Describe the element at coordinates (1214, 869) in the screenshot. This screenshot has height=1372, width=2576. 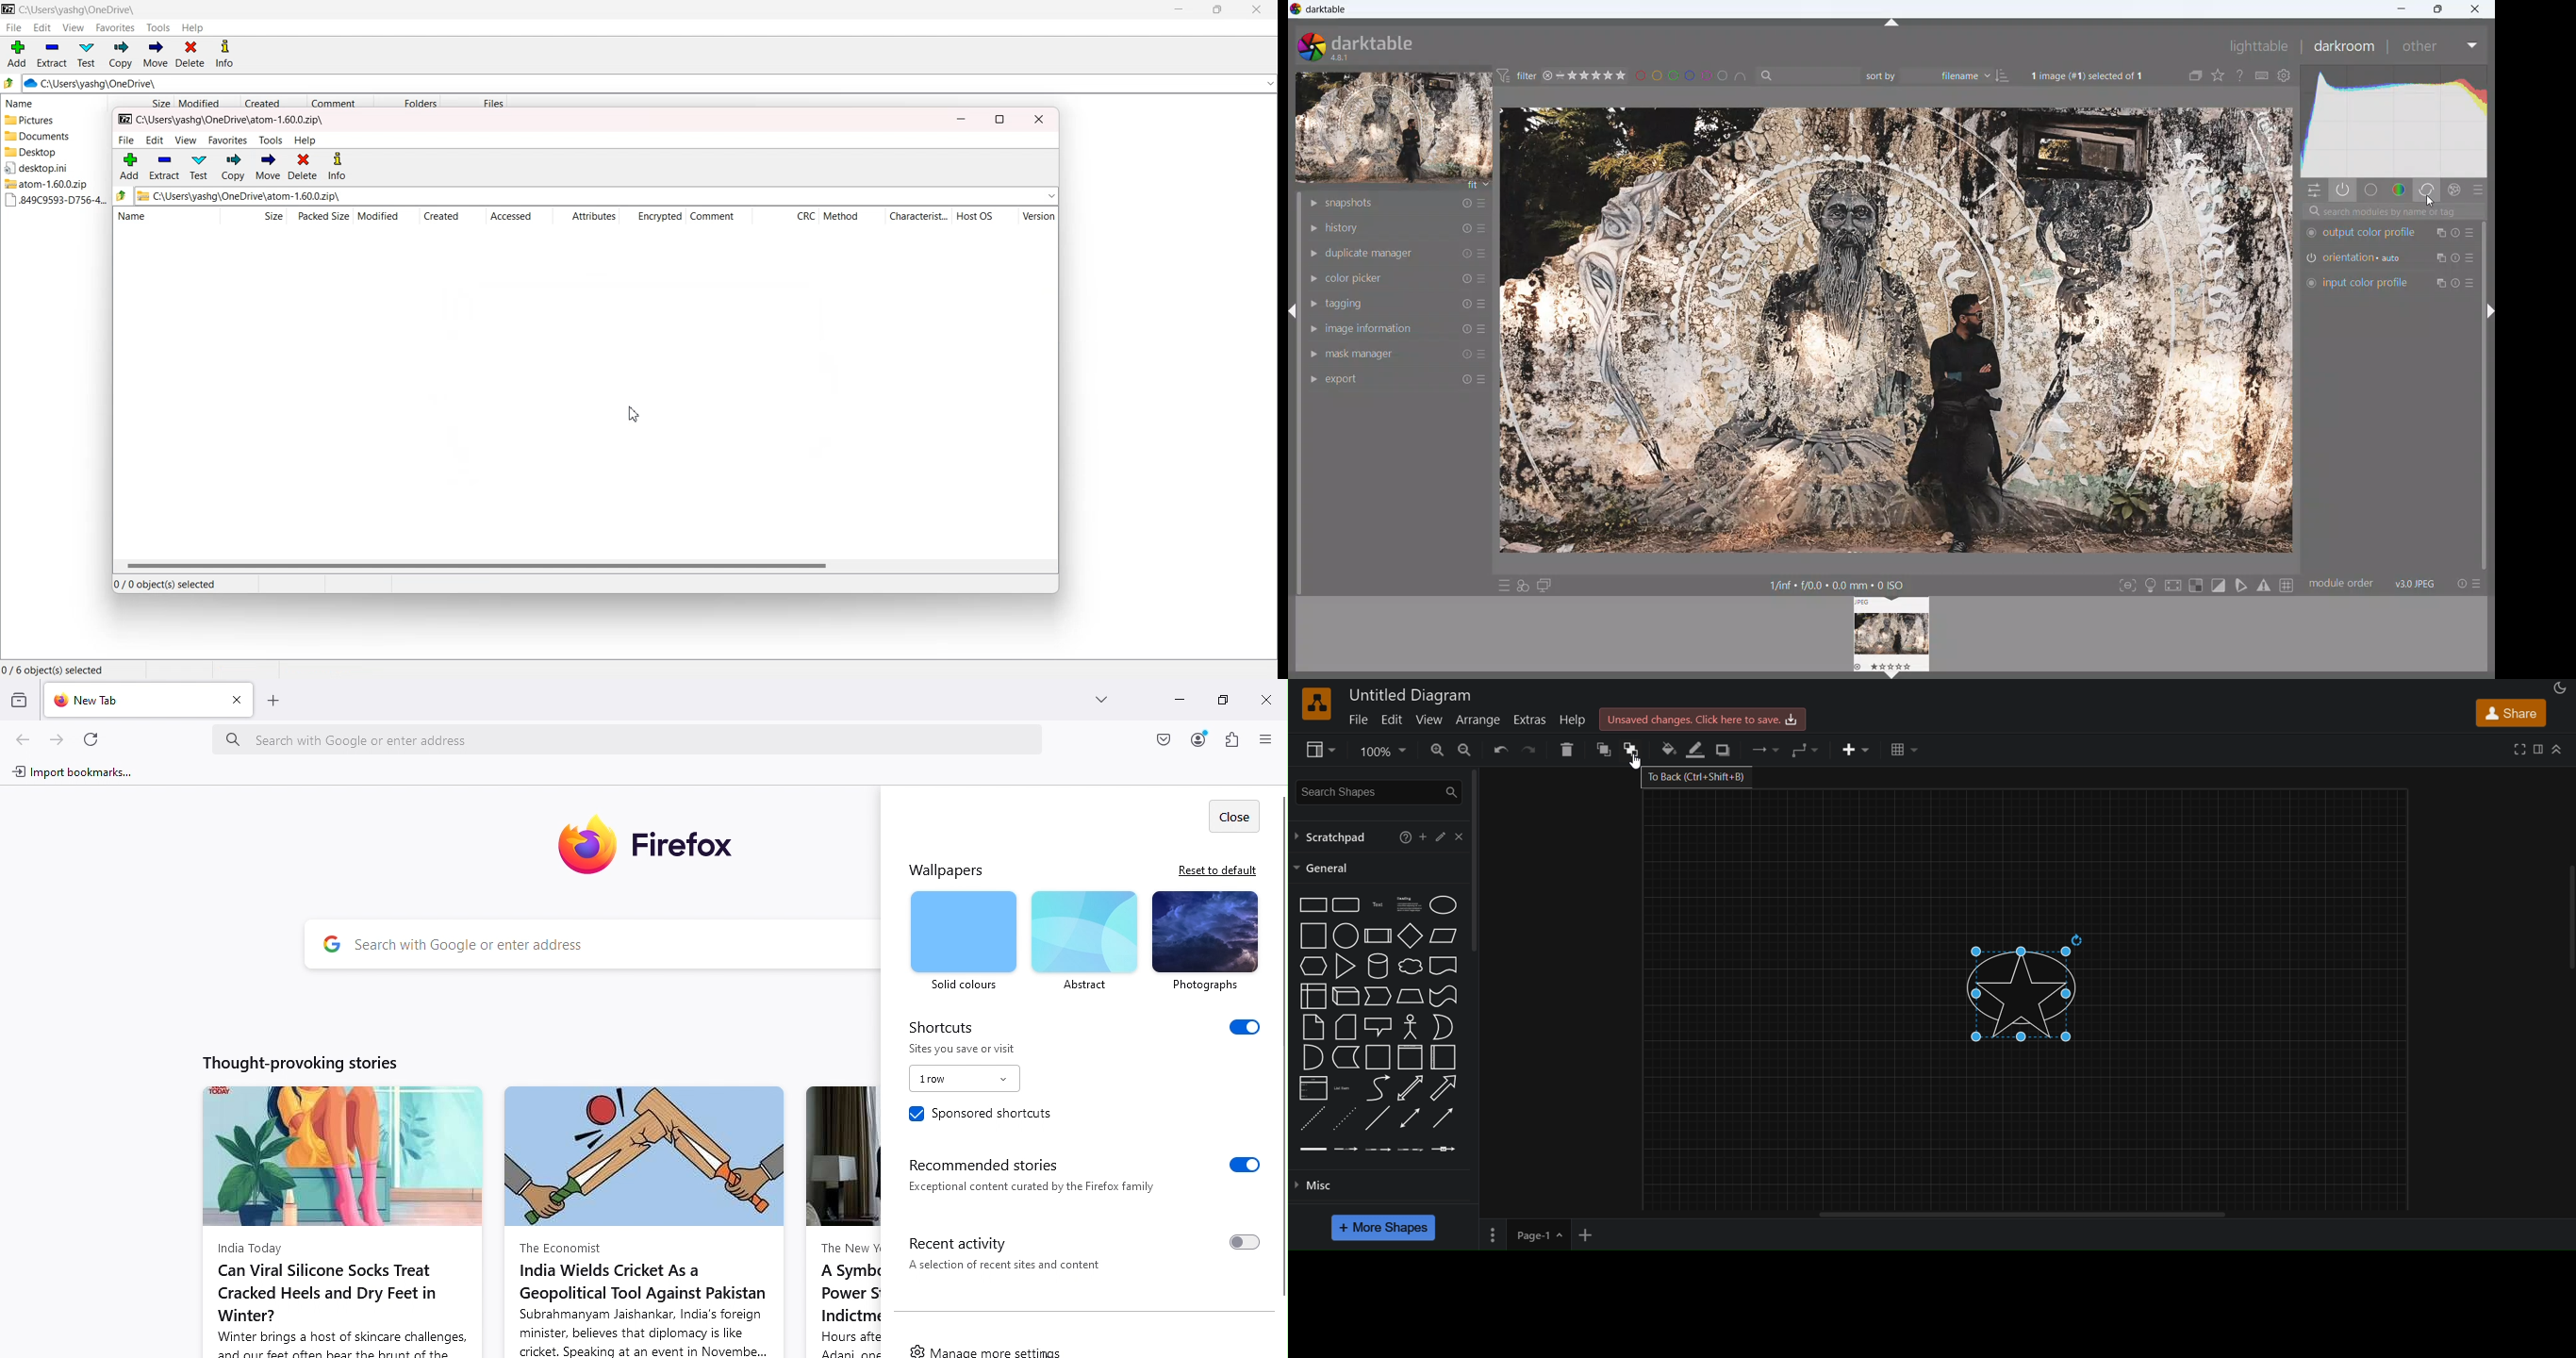
I see `Reset to default` at that location.